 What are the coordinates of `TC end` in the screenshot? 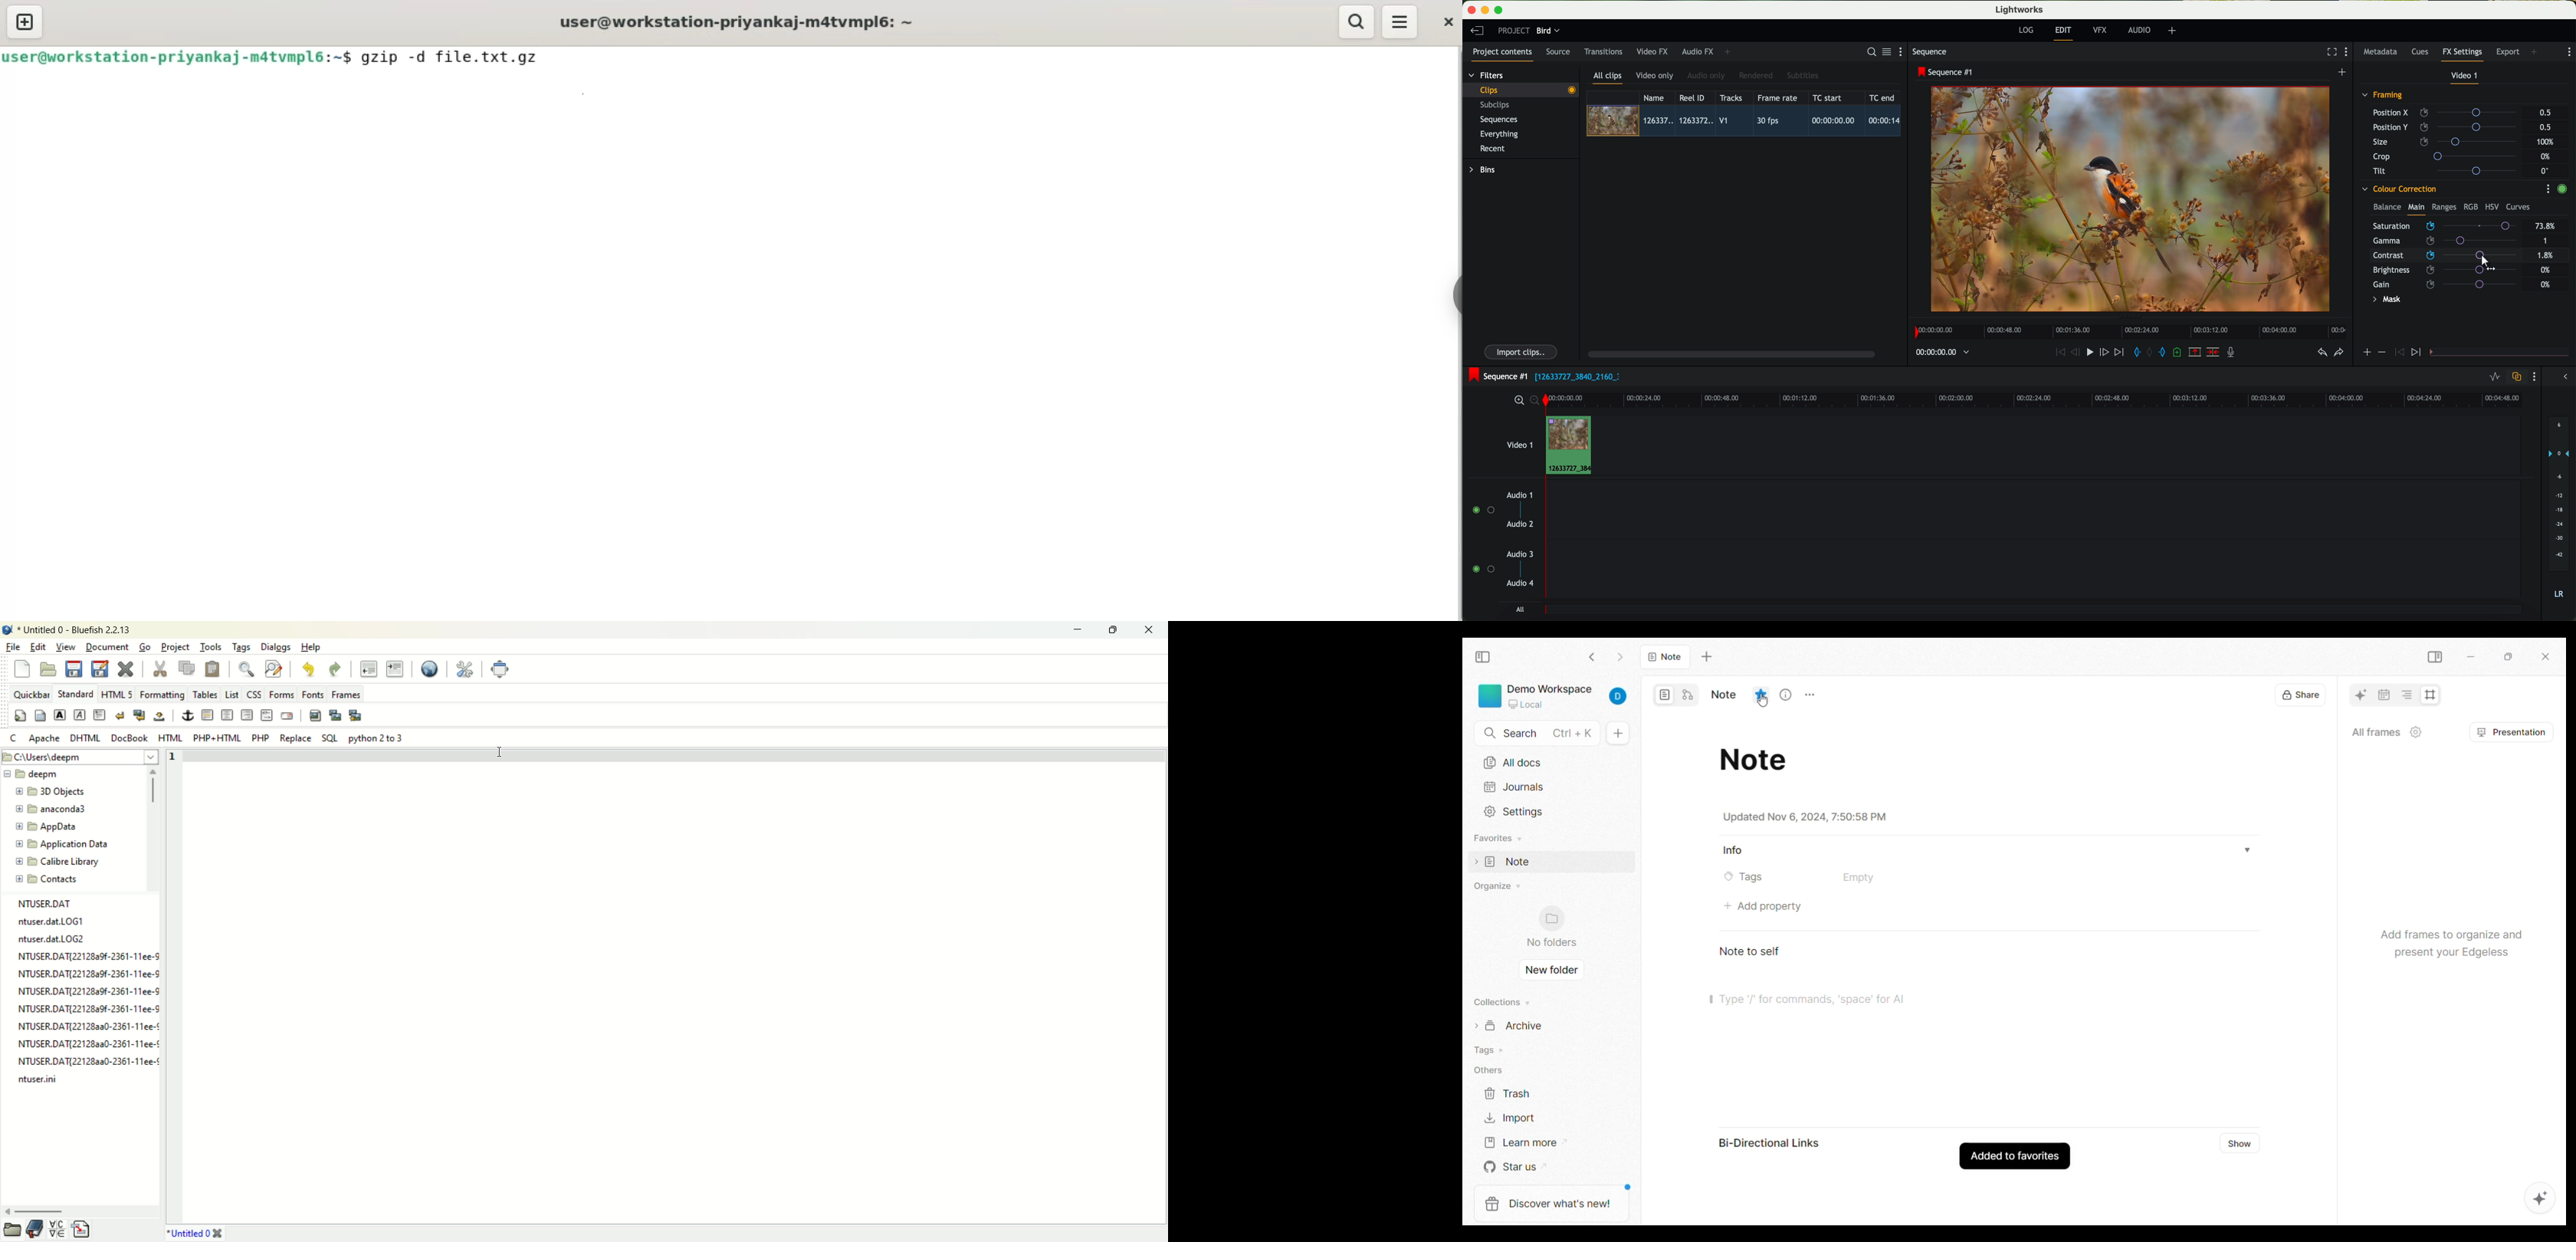 It's located at (1883, 98).